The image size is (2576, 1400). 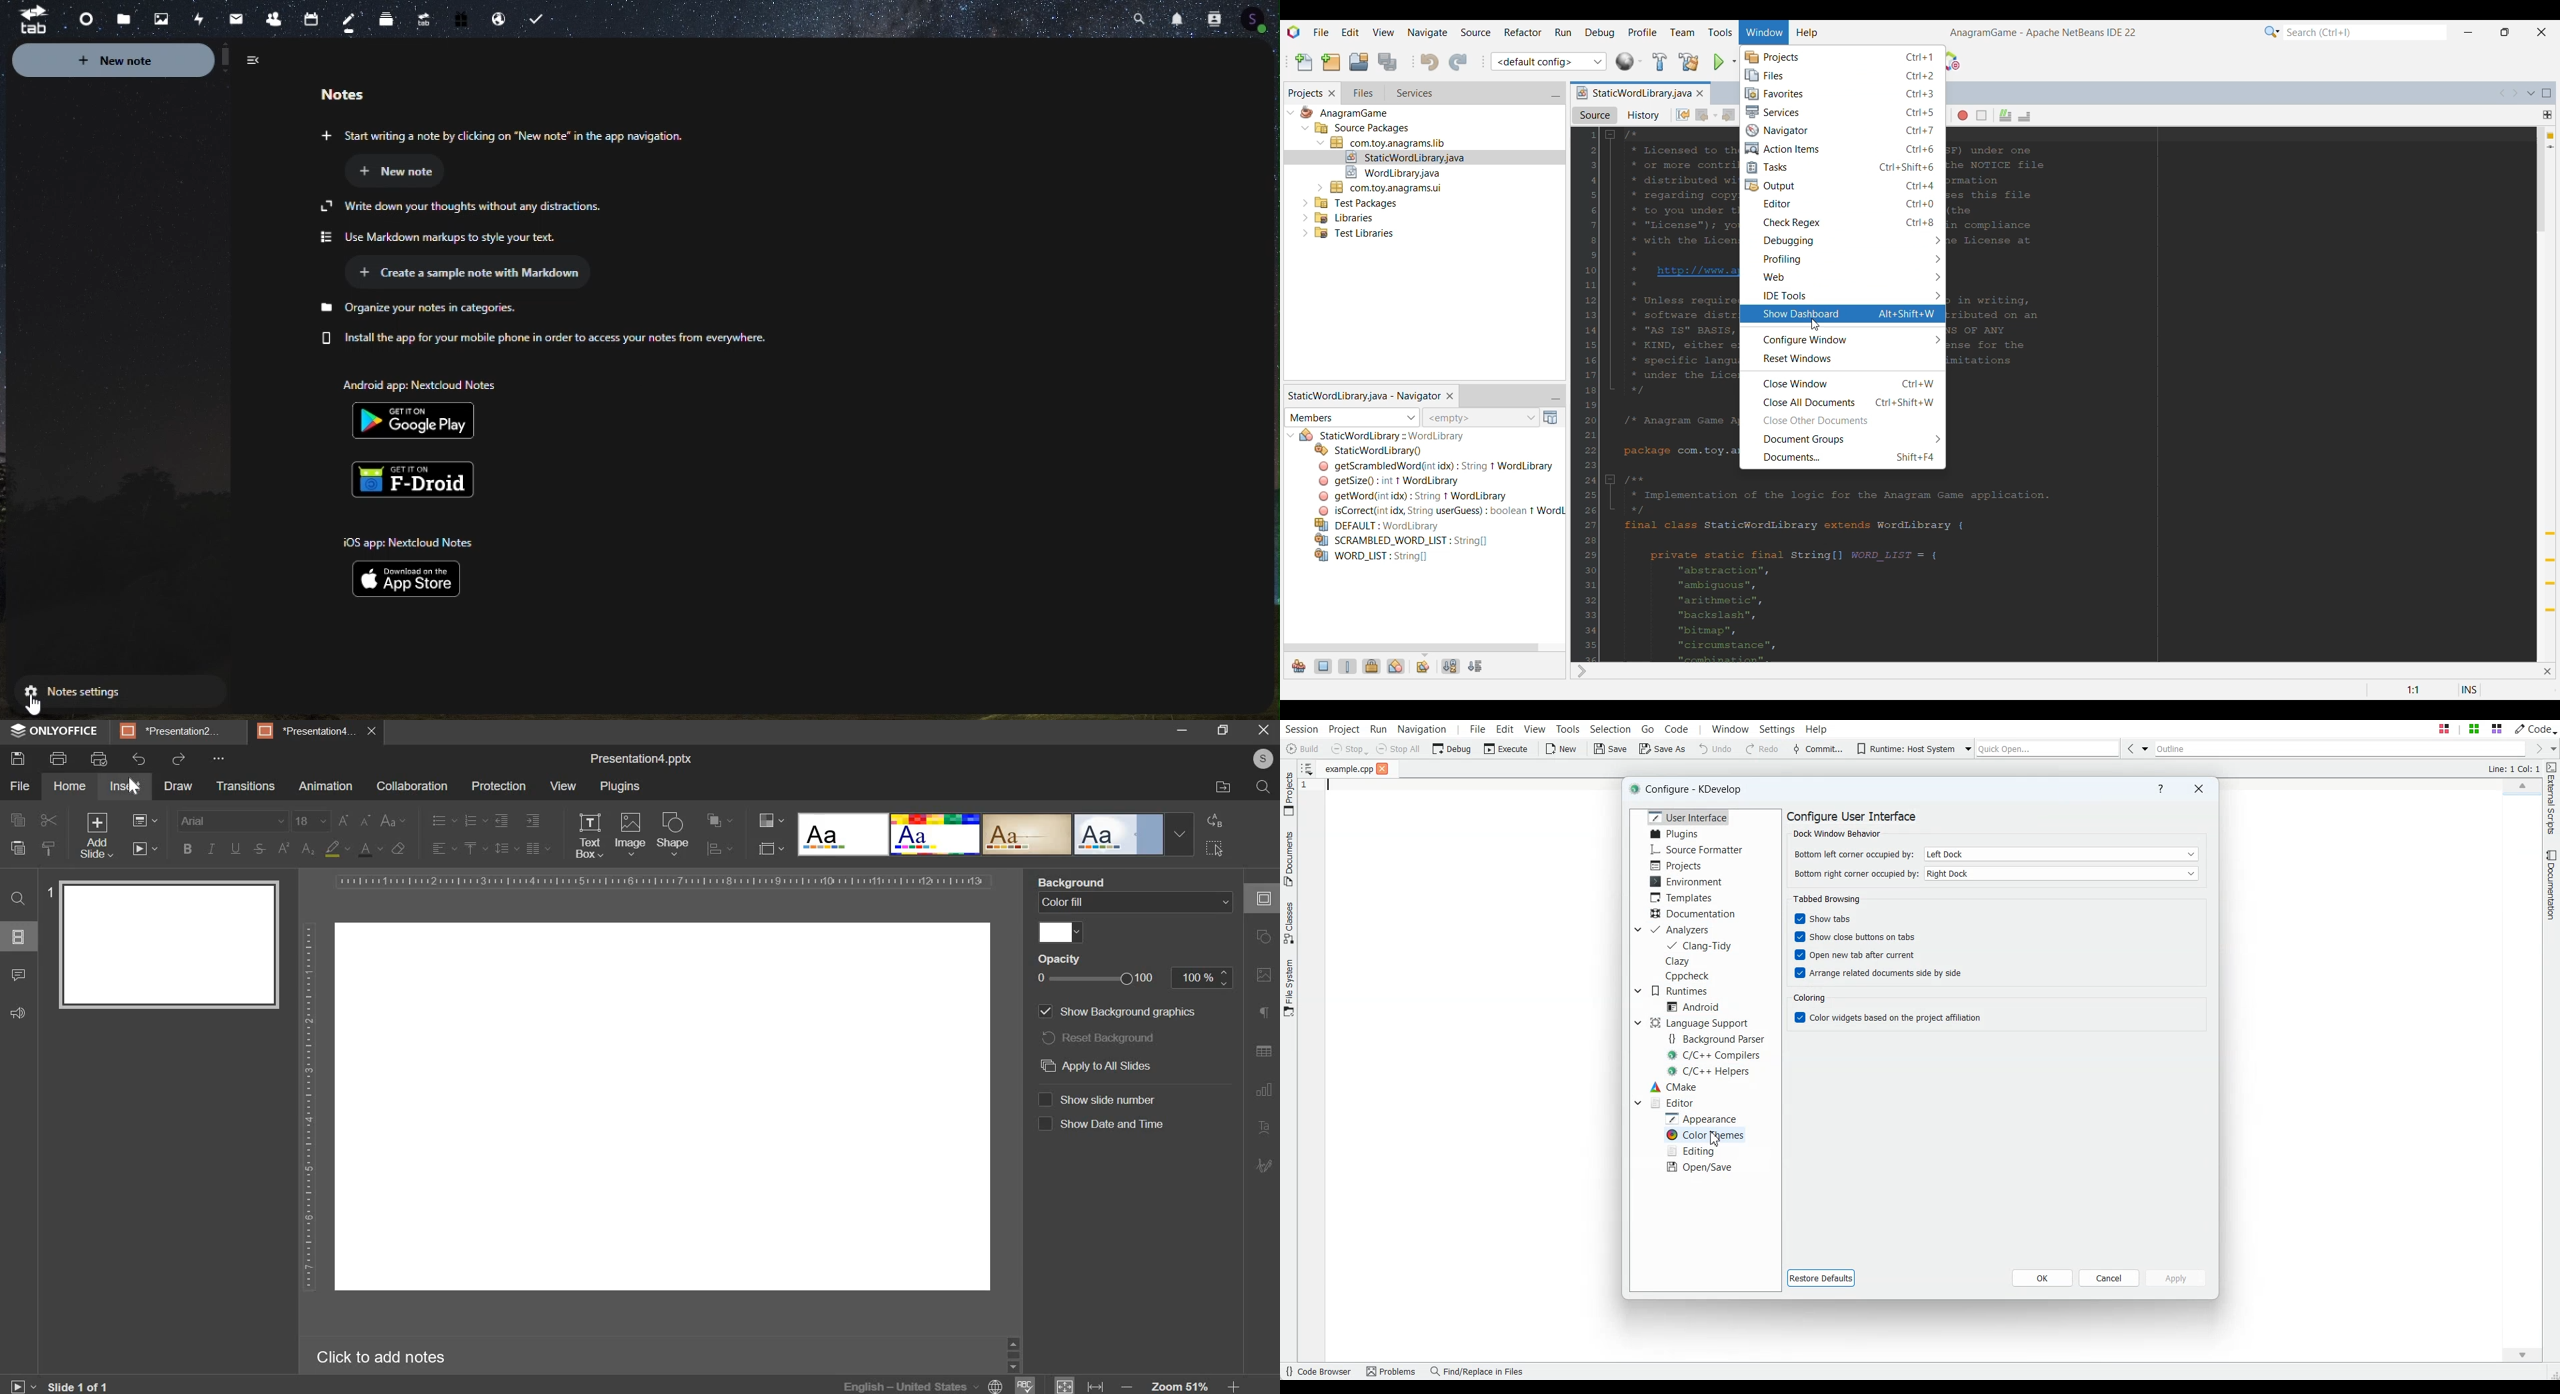 I want to click on show date and time, so click(x=1102, y=1124).